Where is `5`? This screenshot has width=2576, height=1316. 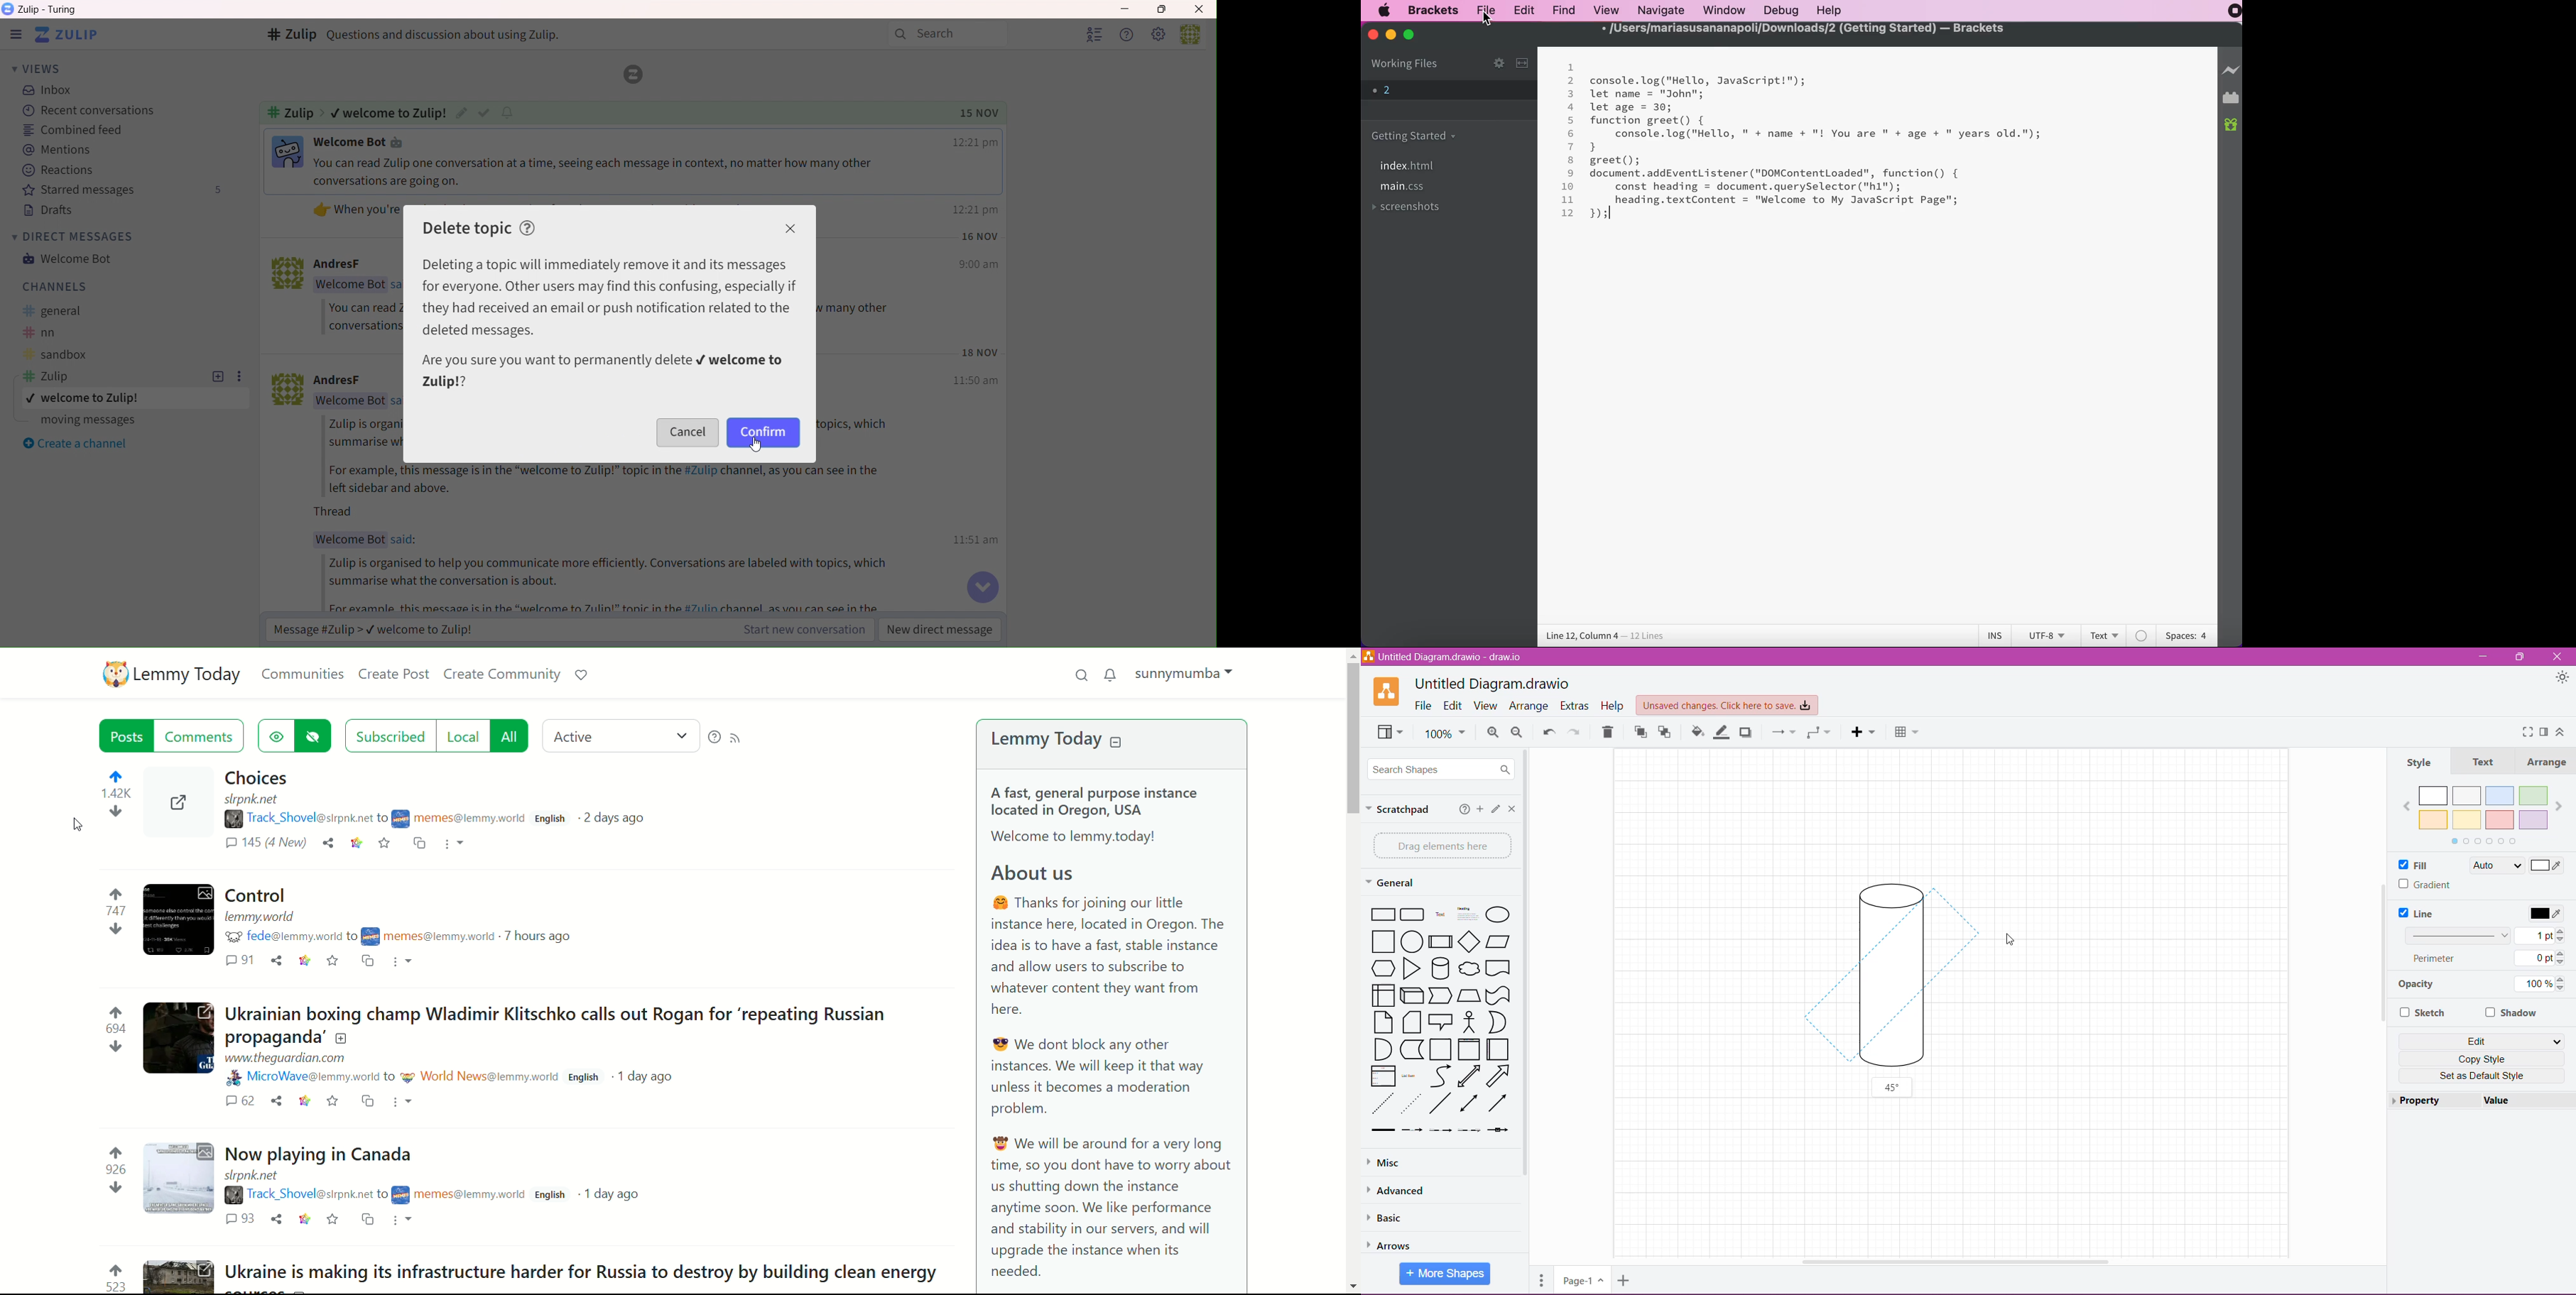 5 is located at coordinates (1572, 121).